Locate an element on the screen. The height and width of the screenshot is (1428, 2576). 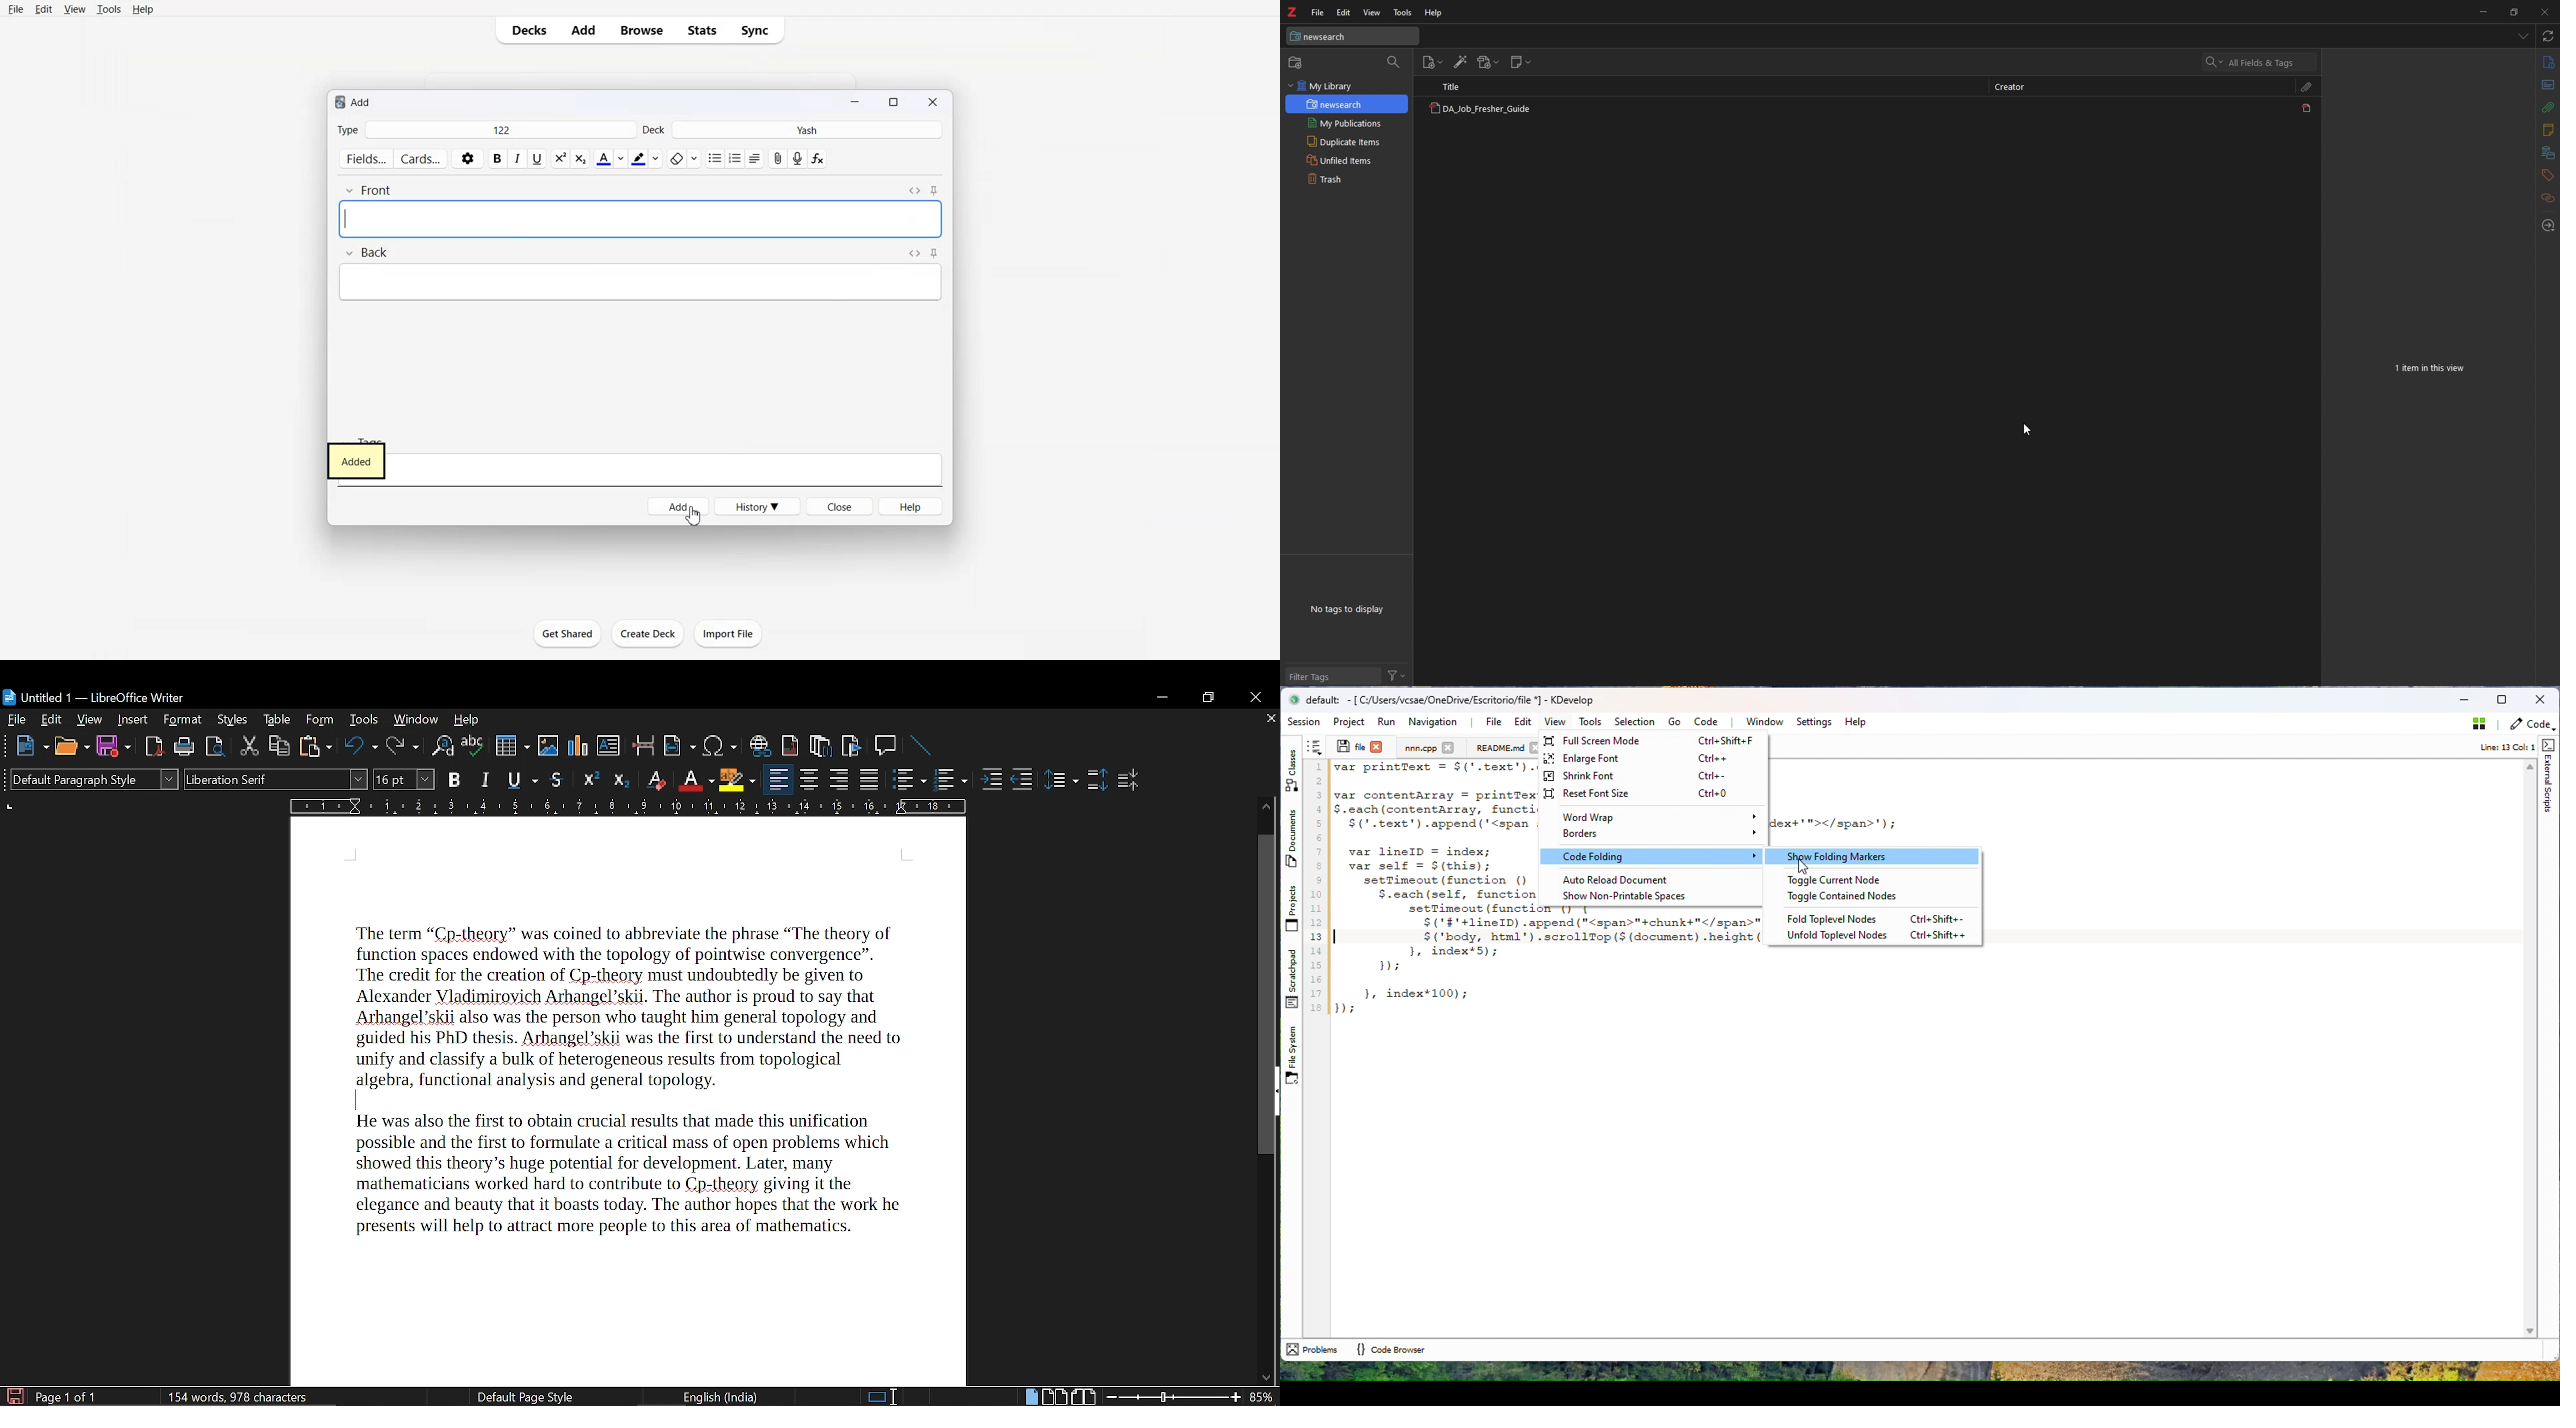
Stats is located at coordinates (705, 30).